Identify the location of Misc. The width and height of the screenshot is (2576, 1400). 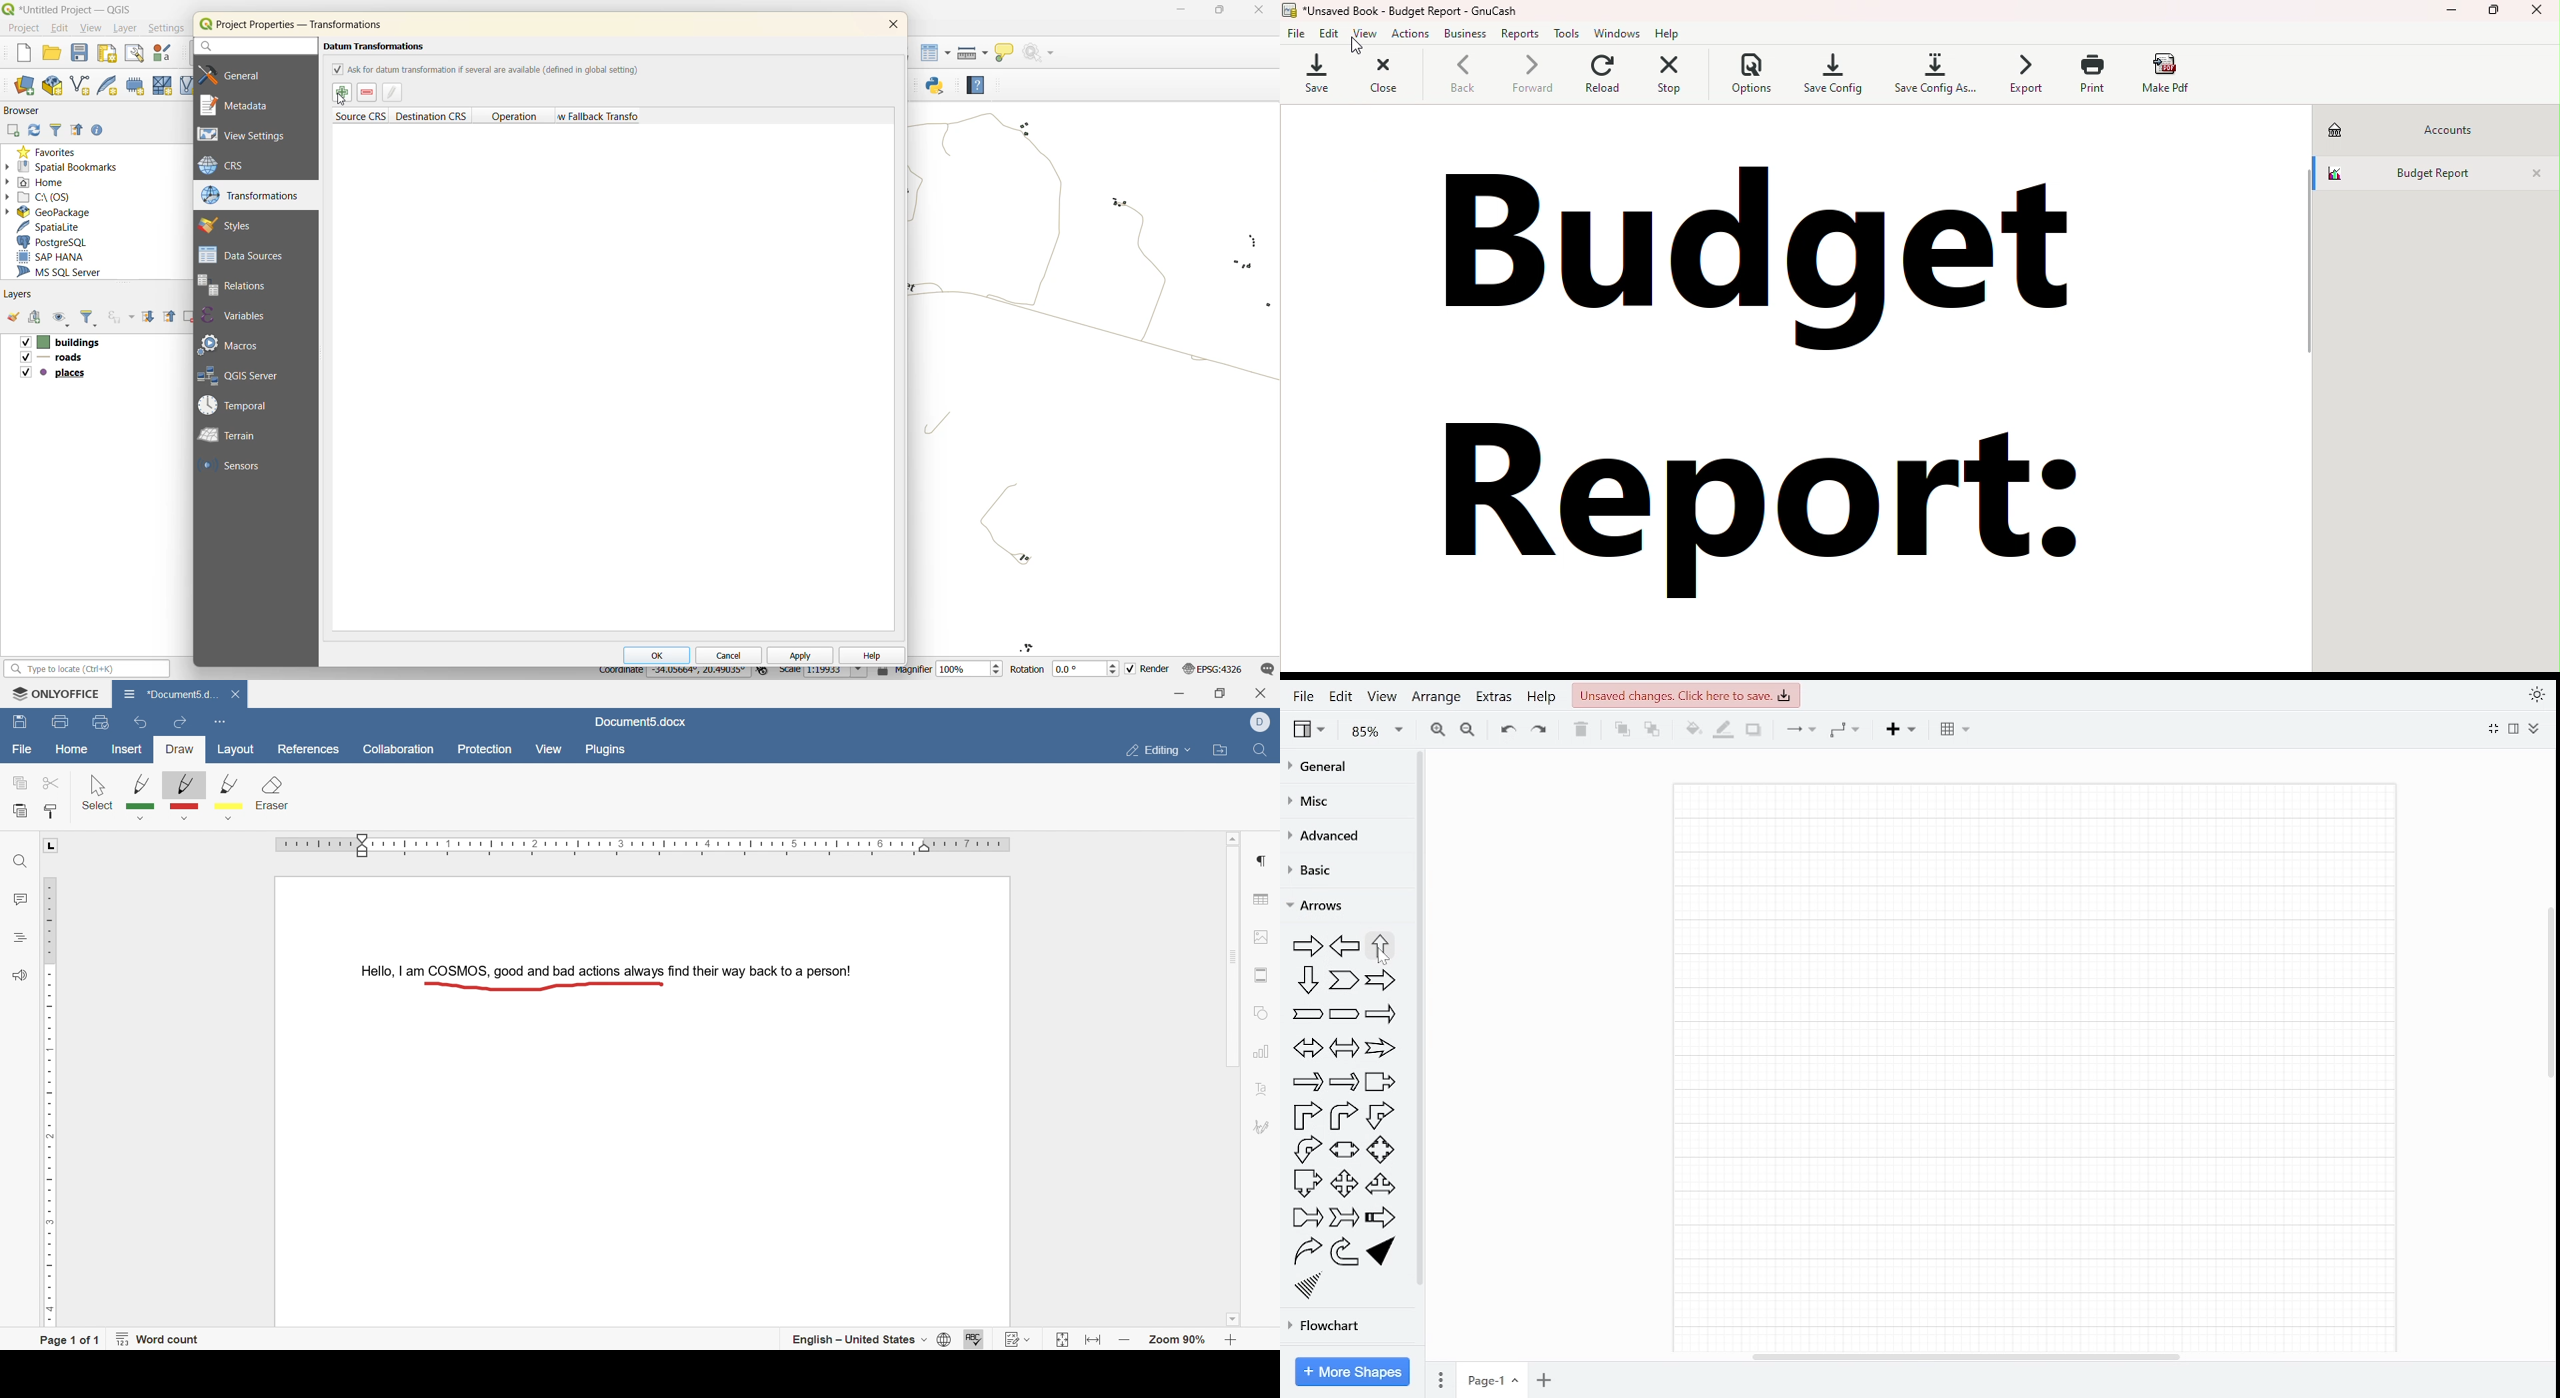
(1318, 803).